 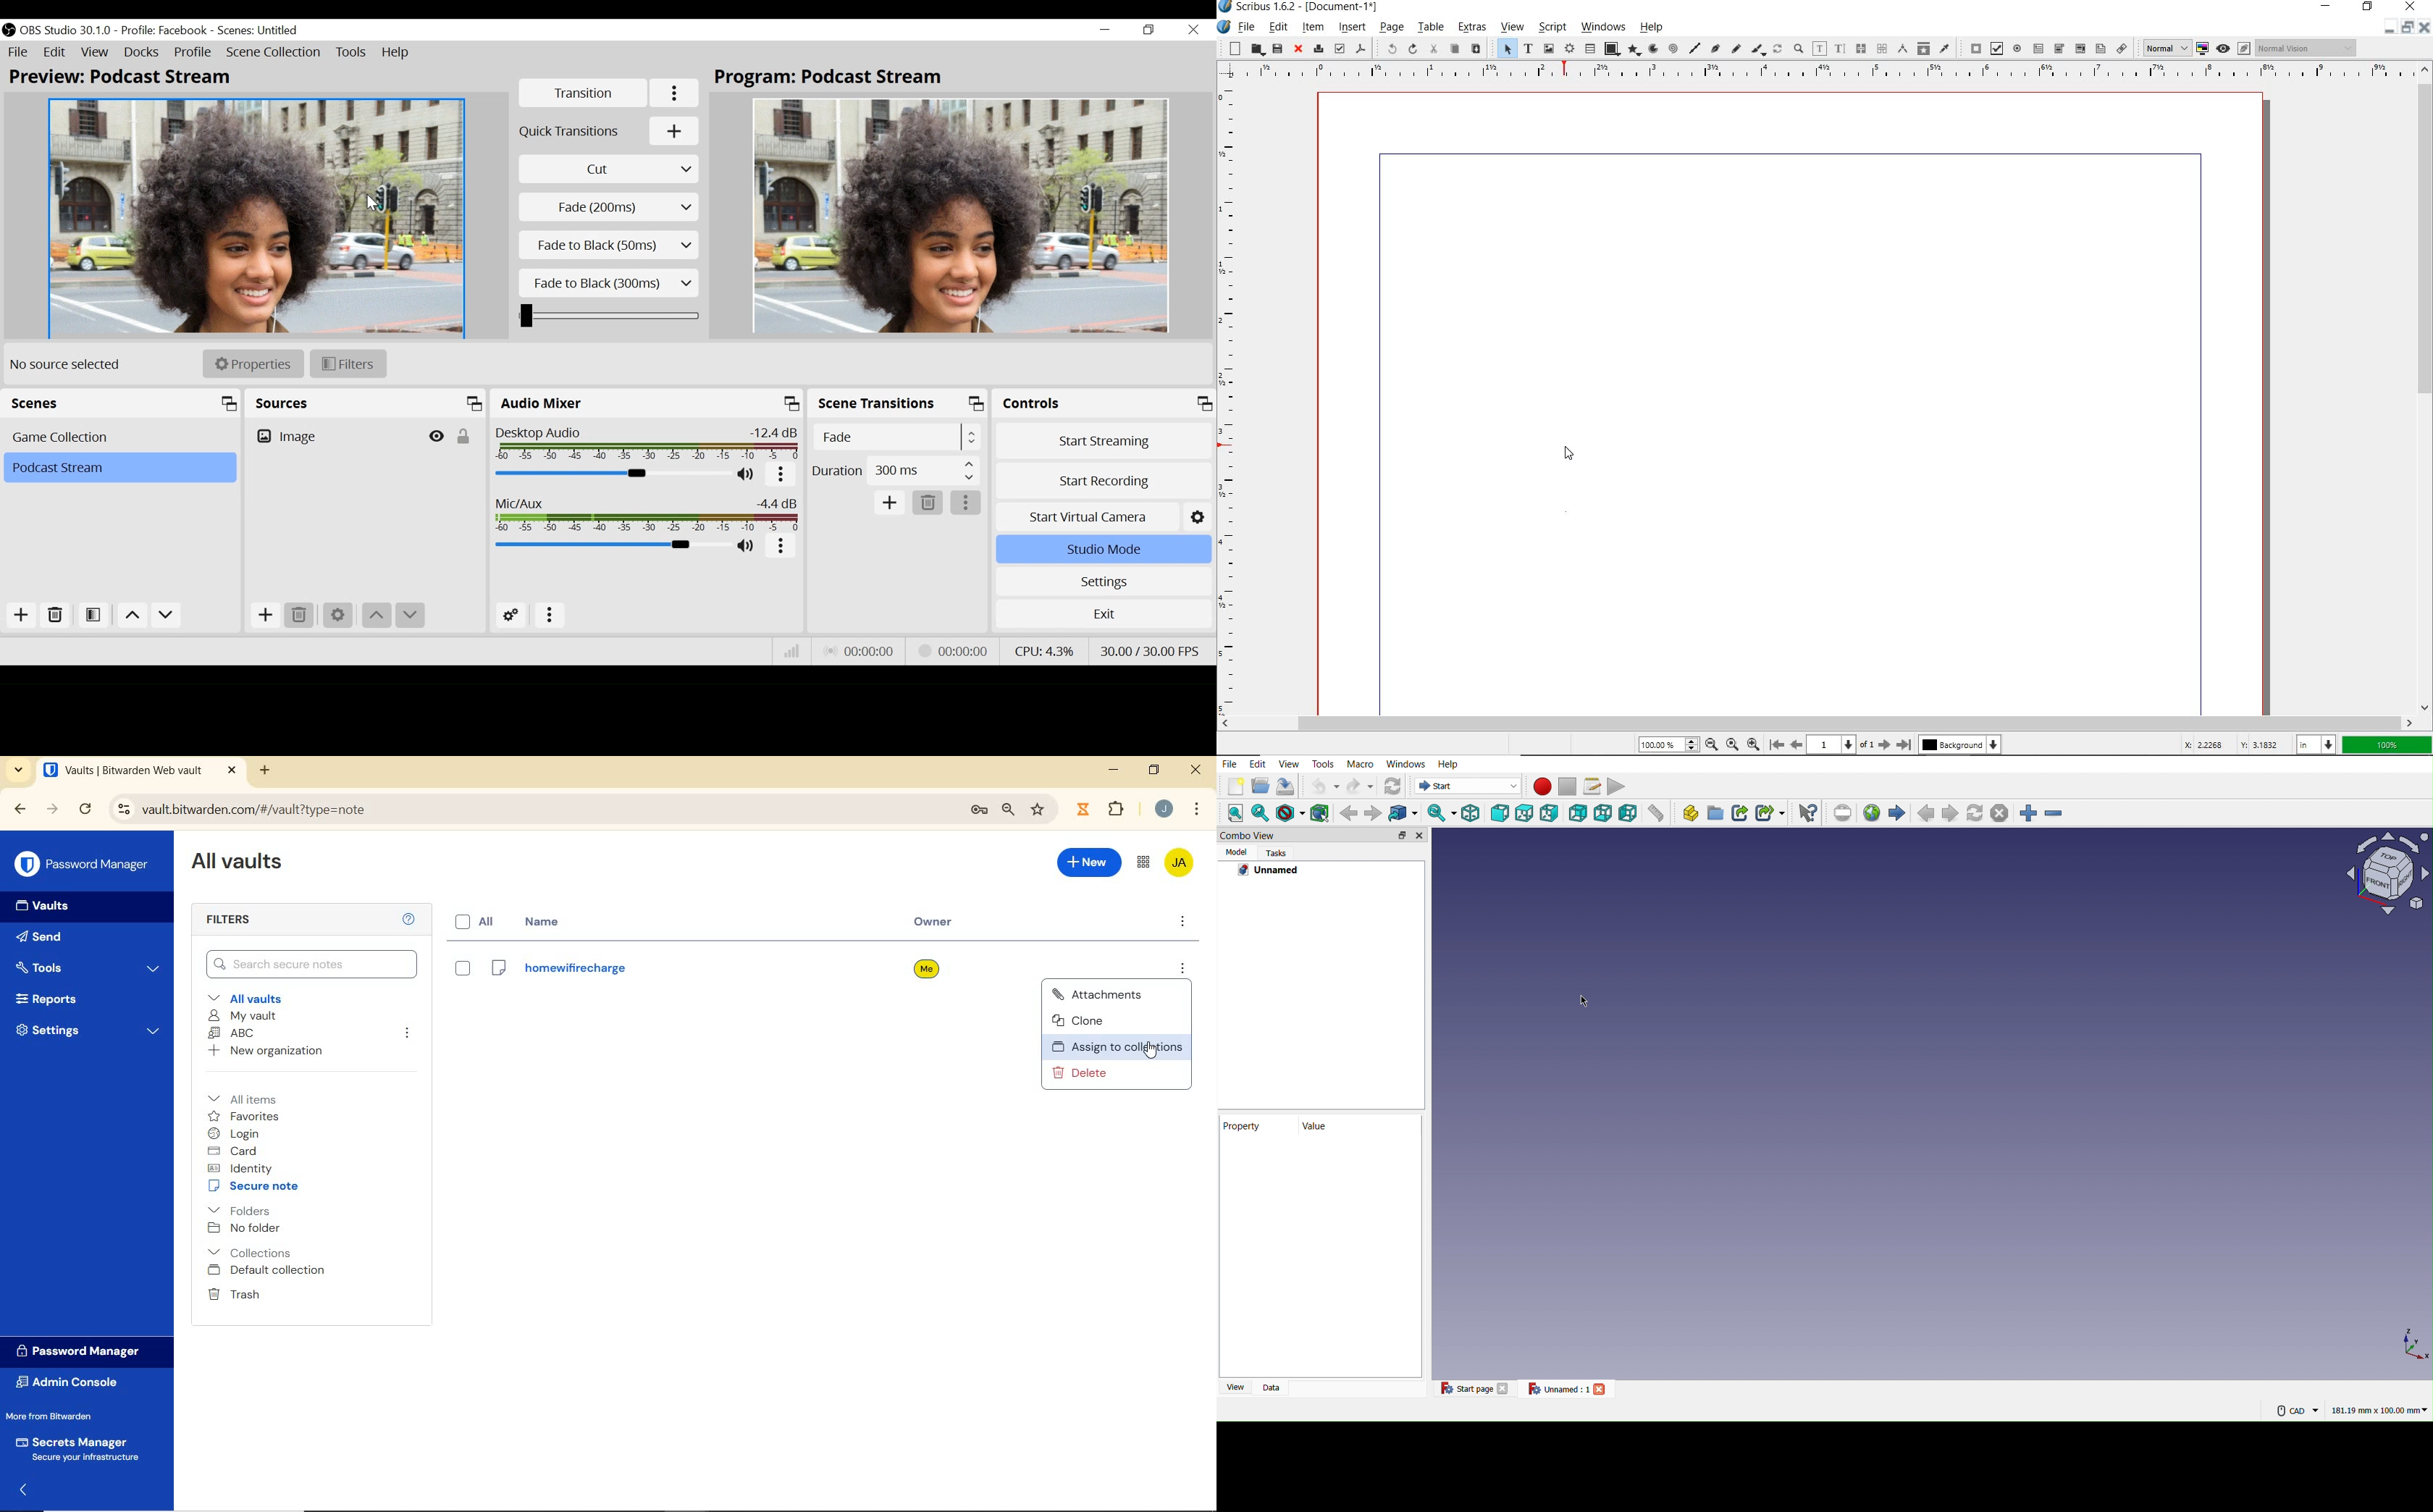 What do you see at coordinates (9, 30) in the screenshot?
I see `OBS Studio Desktop Icon` at bounding box center [9, 30].